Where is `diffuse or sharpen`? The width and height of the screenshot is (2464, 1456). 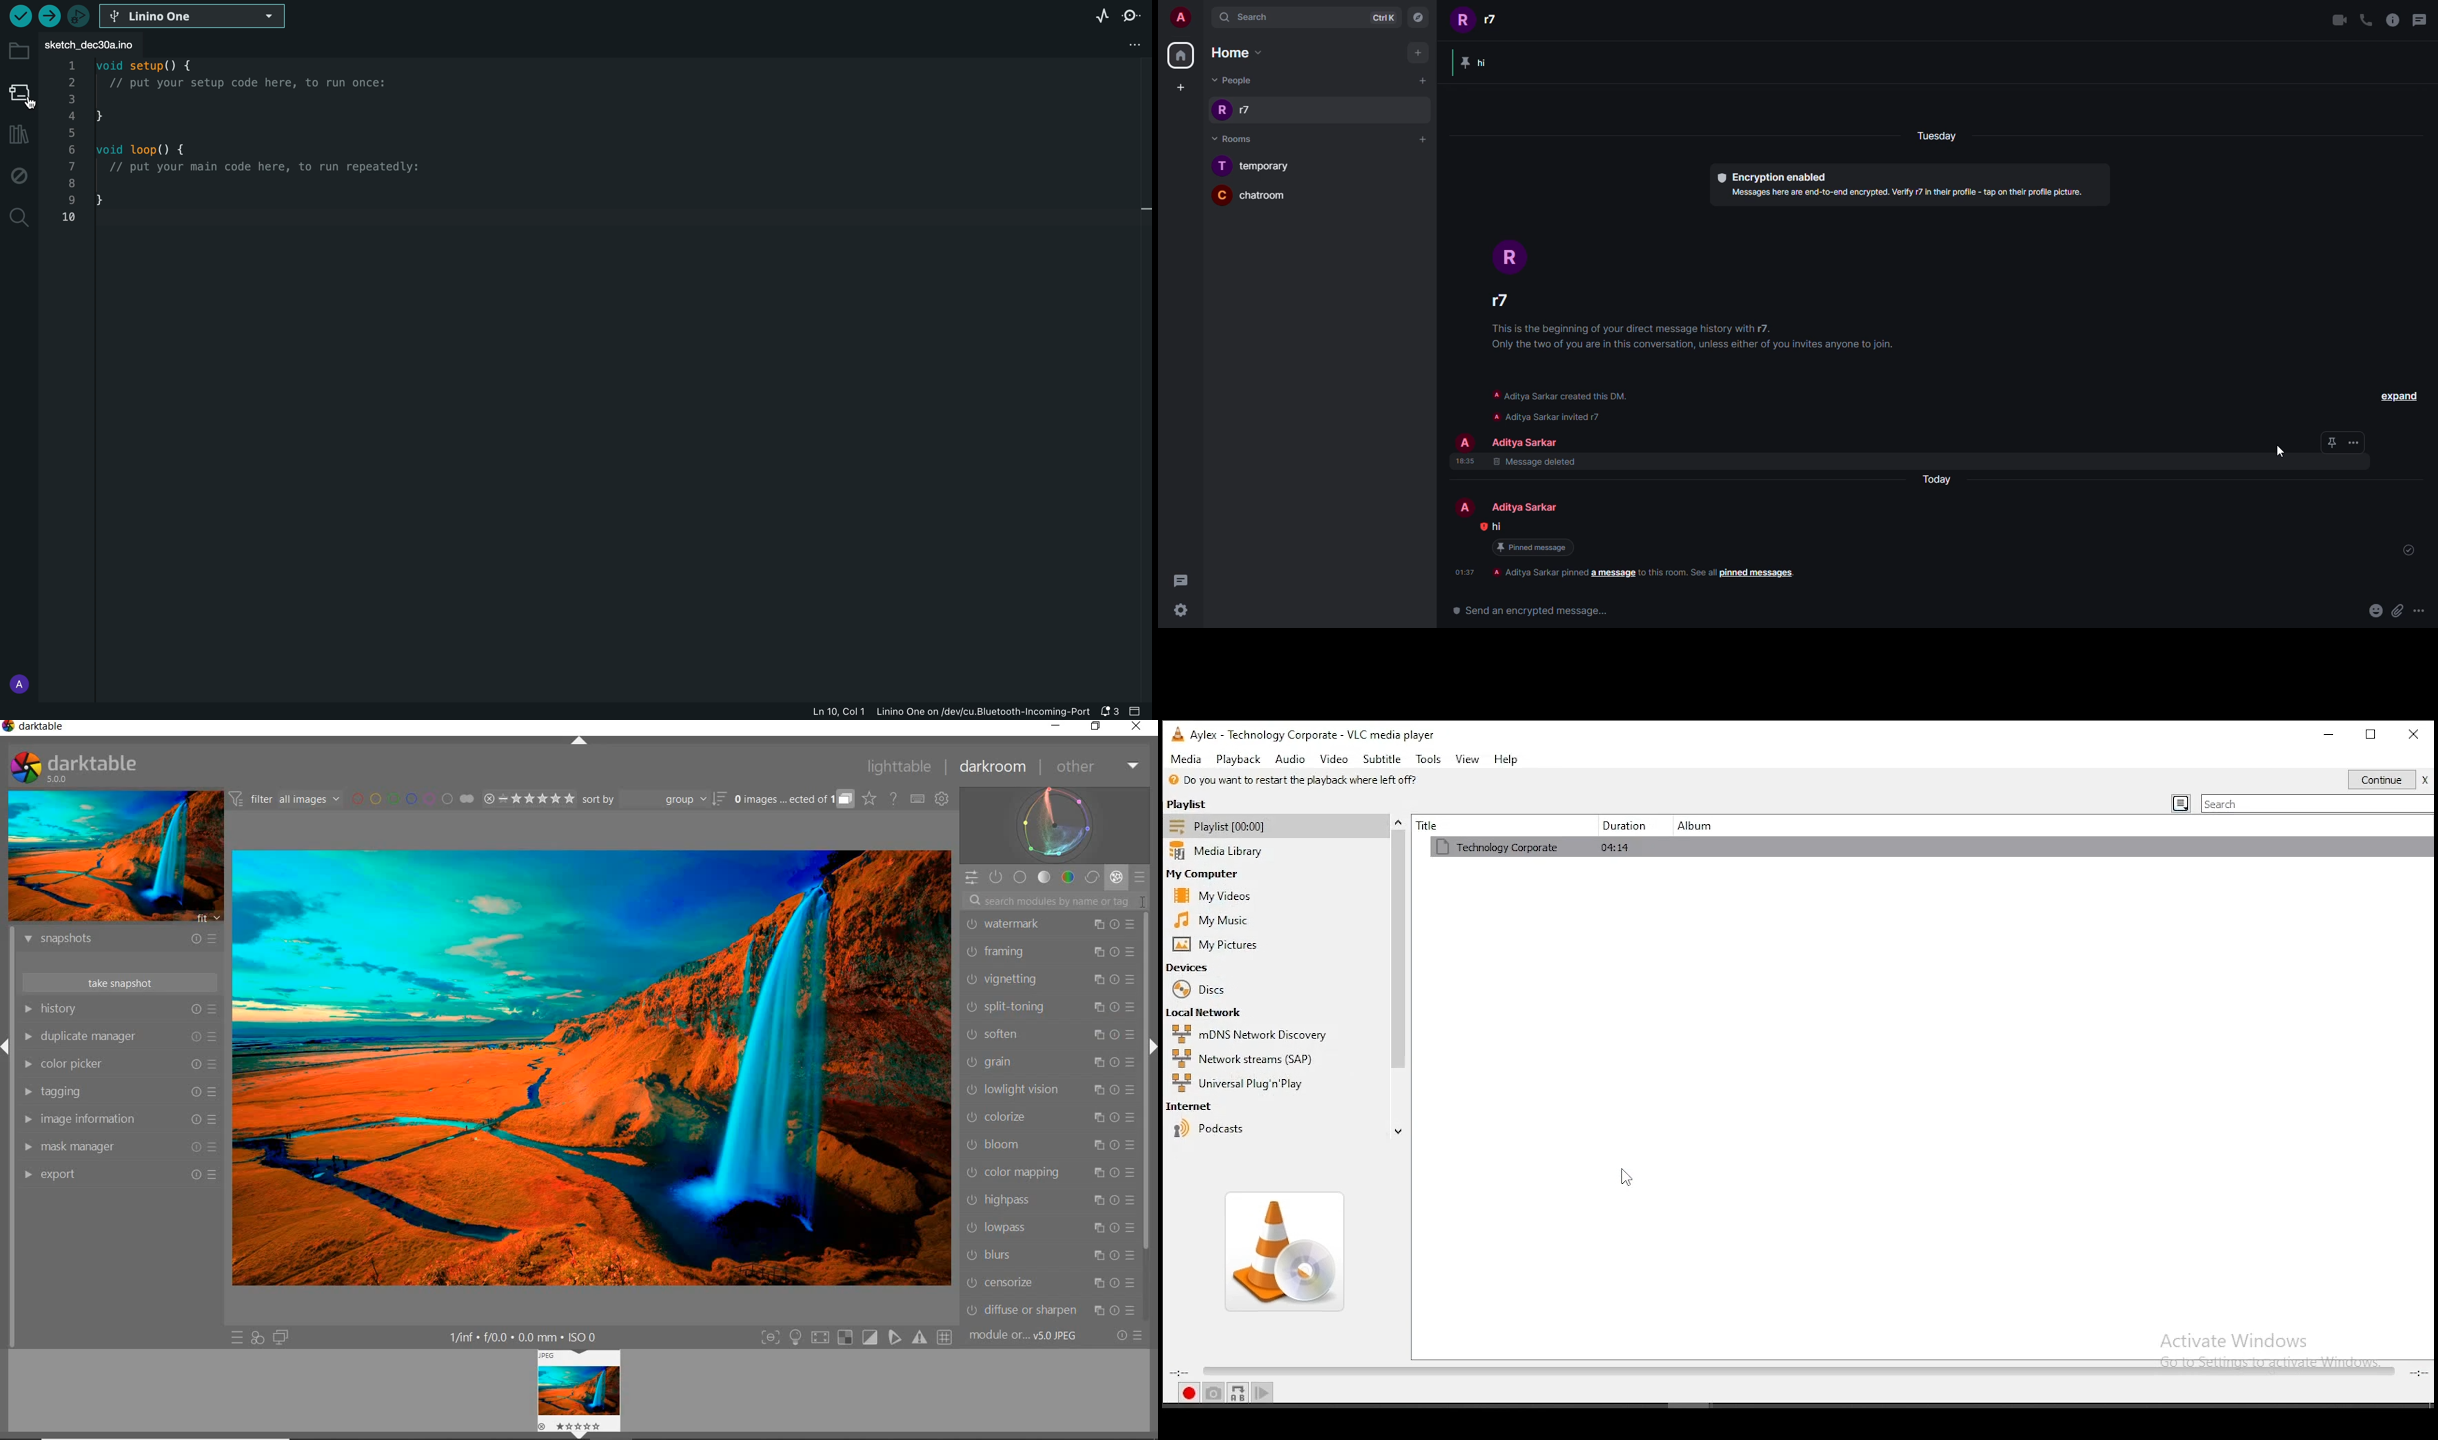
diffuse or sharpen is located at coordinates (1052, 1310).